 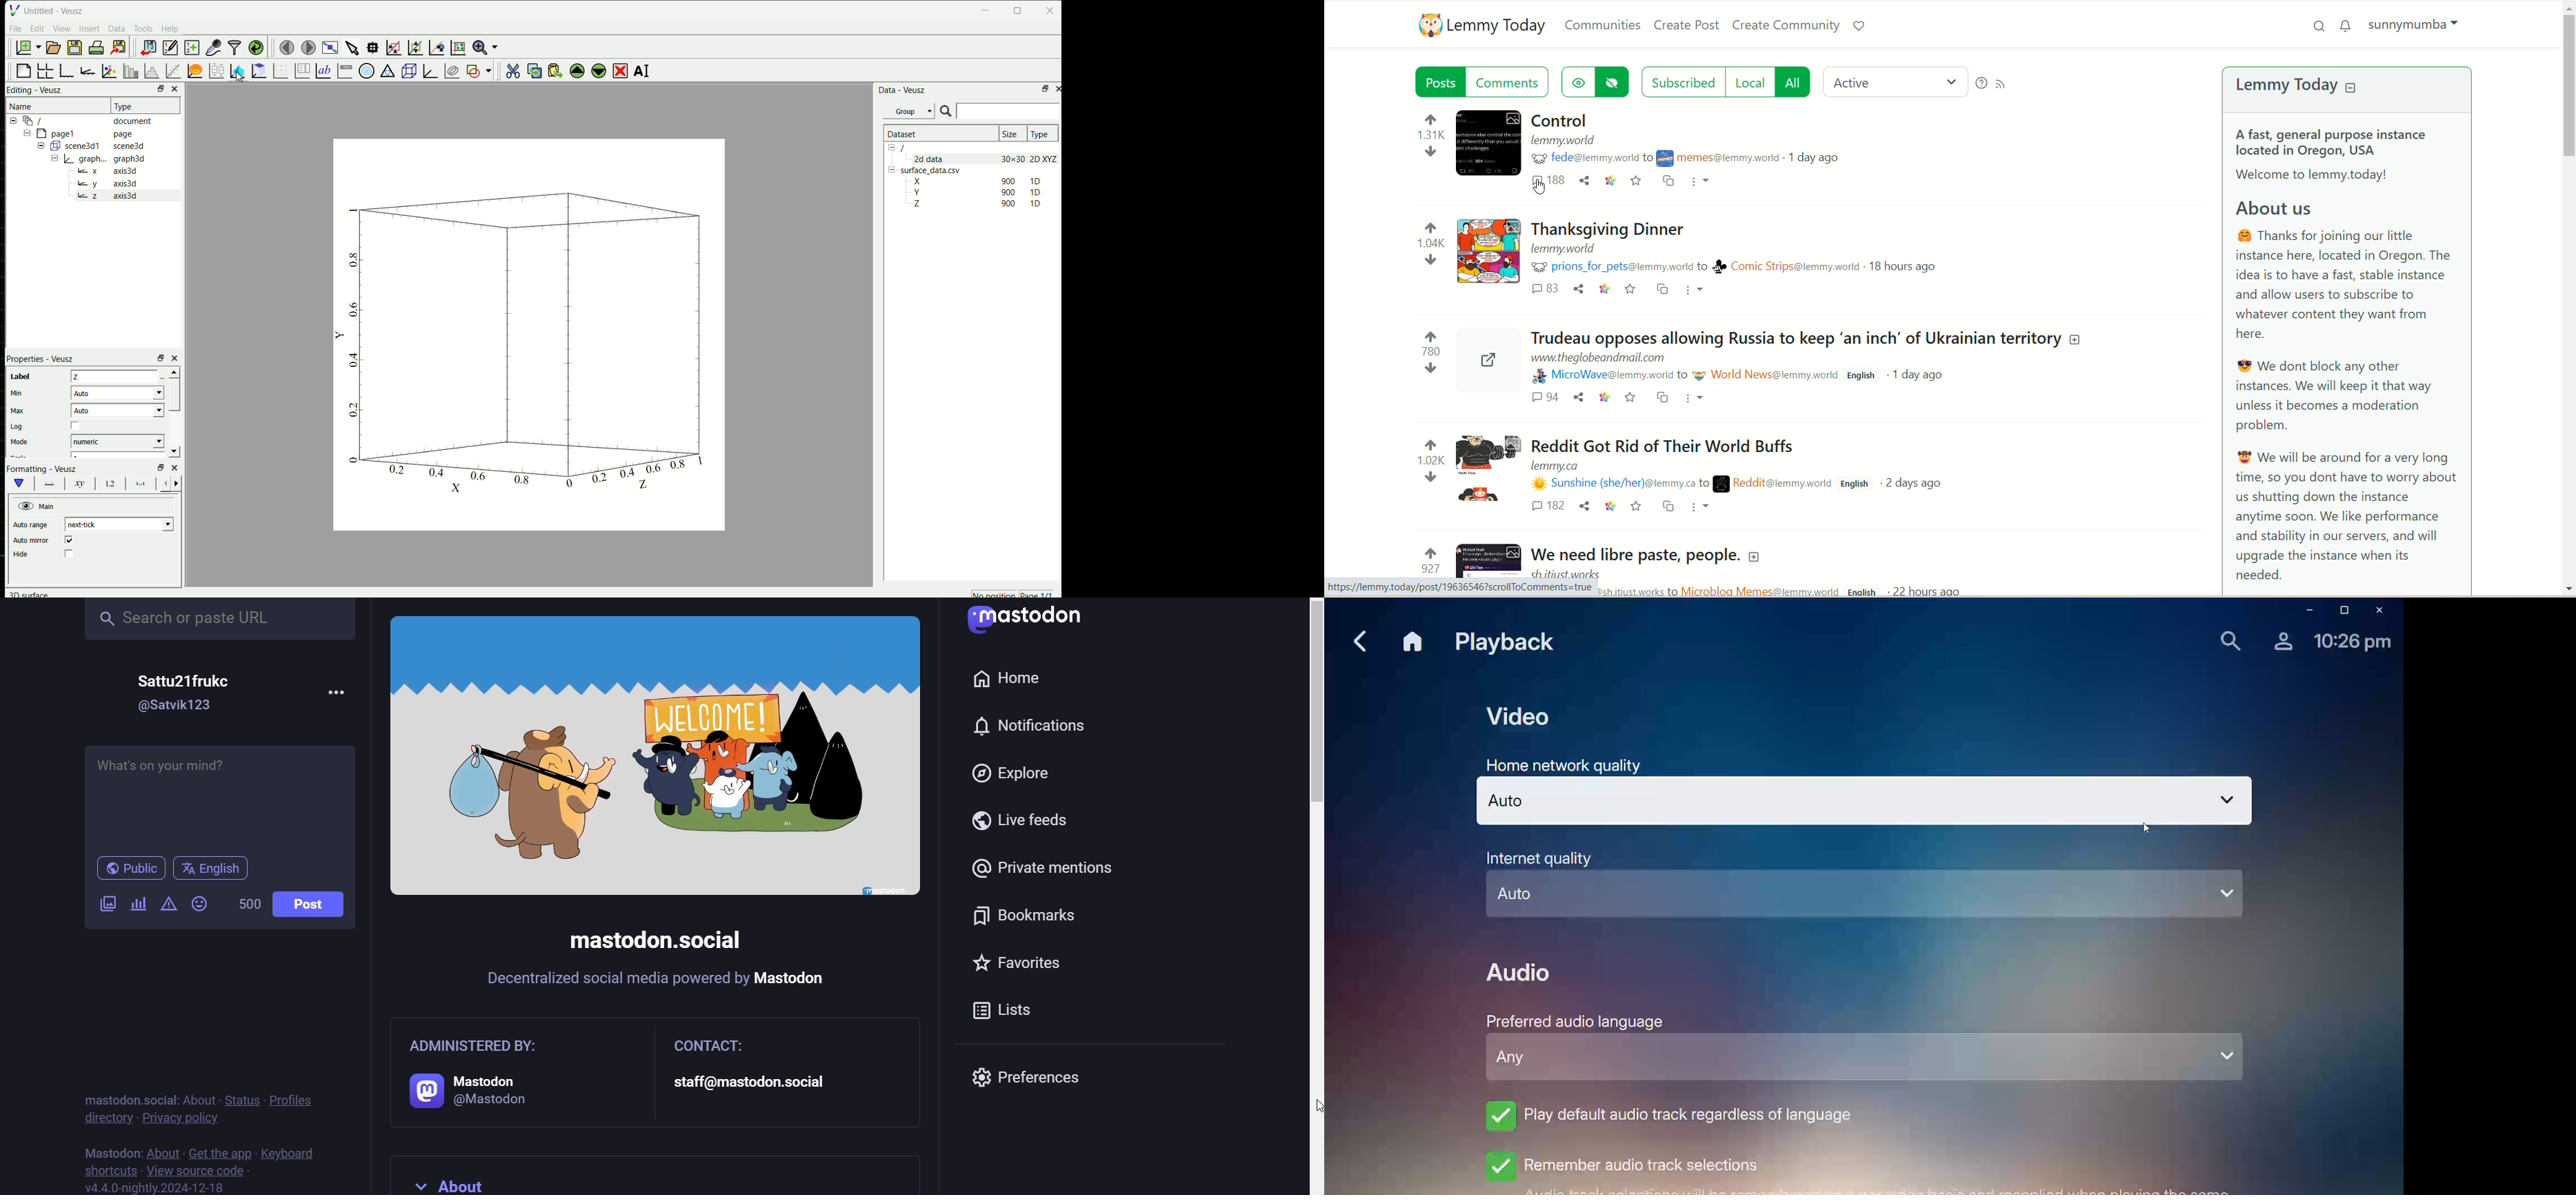 I want to click on Max, so click(x=18, y=411).